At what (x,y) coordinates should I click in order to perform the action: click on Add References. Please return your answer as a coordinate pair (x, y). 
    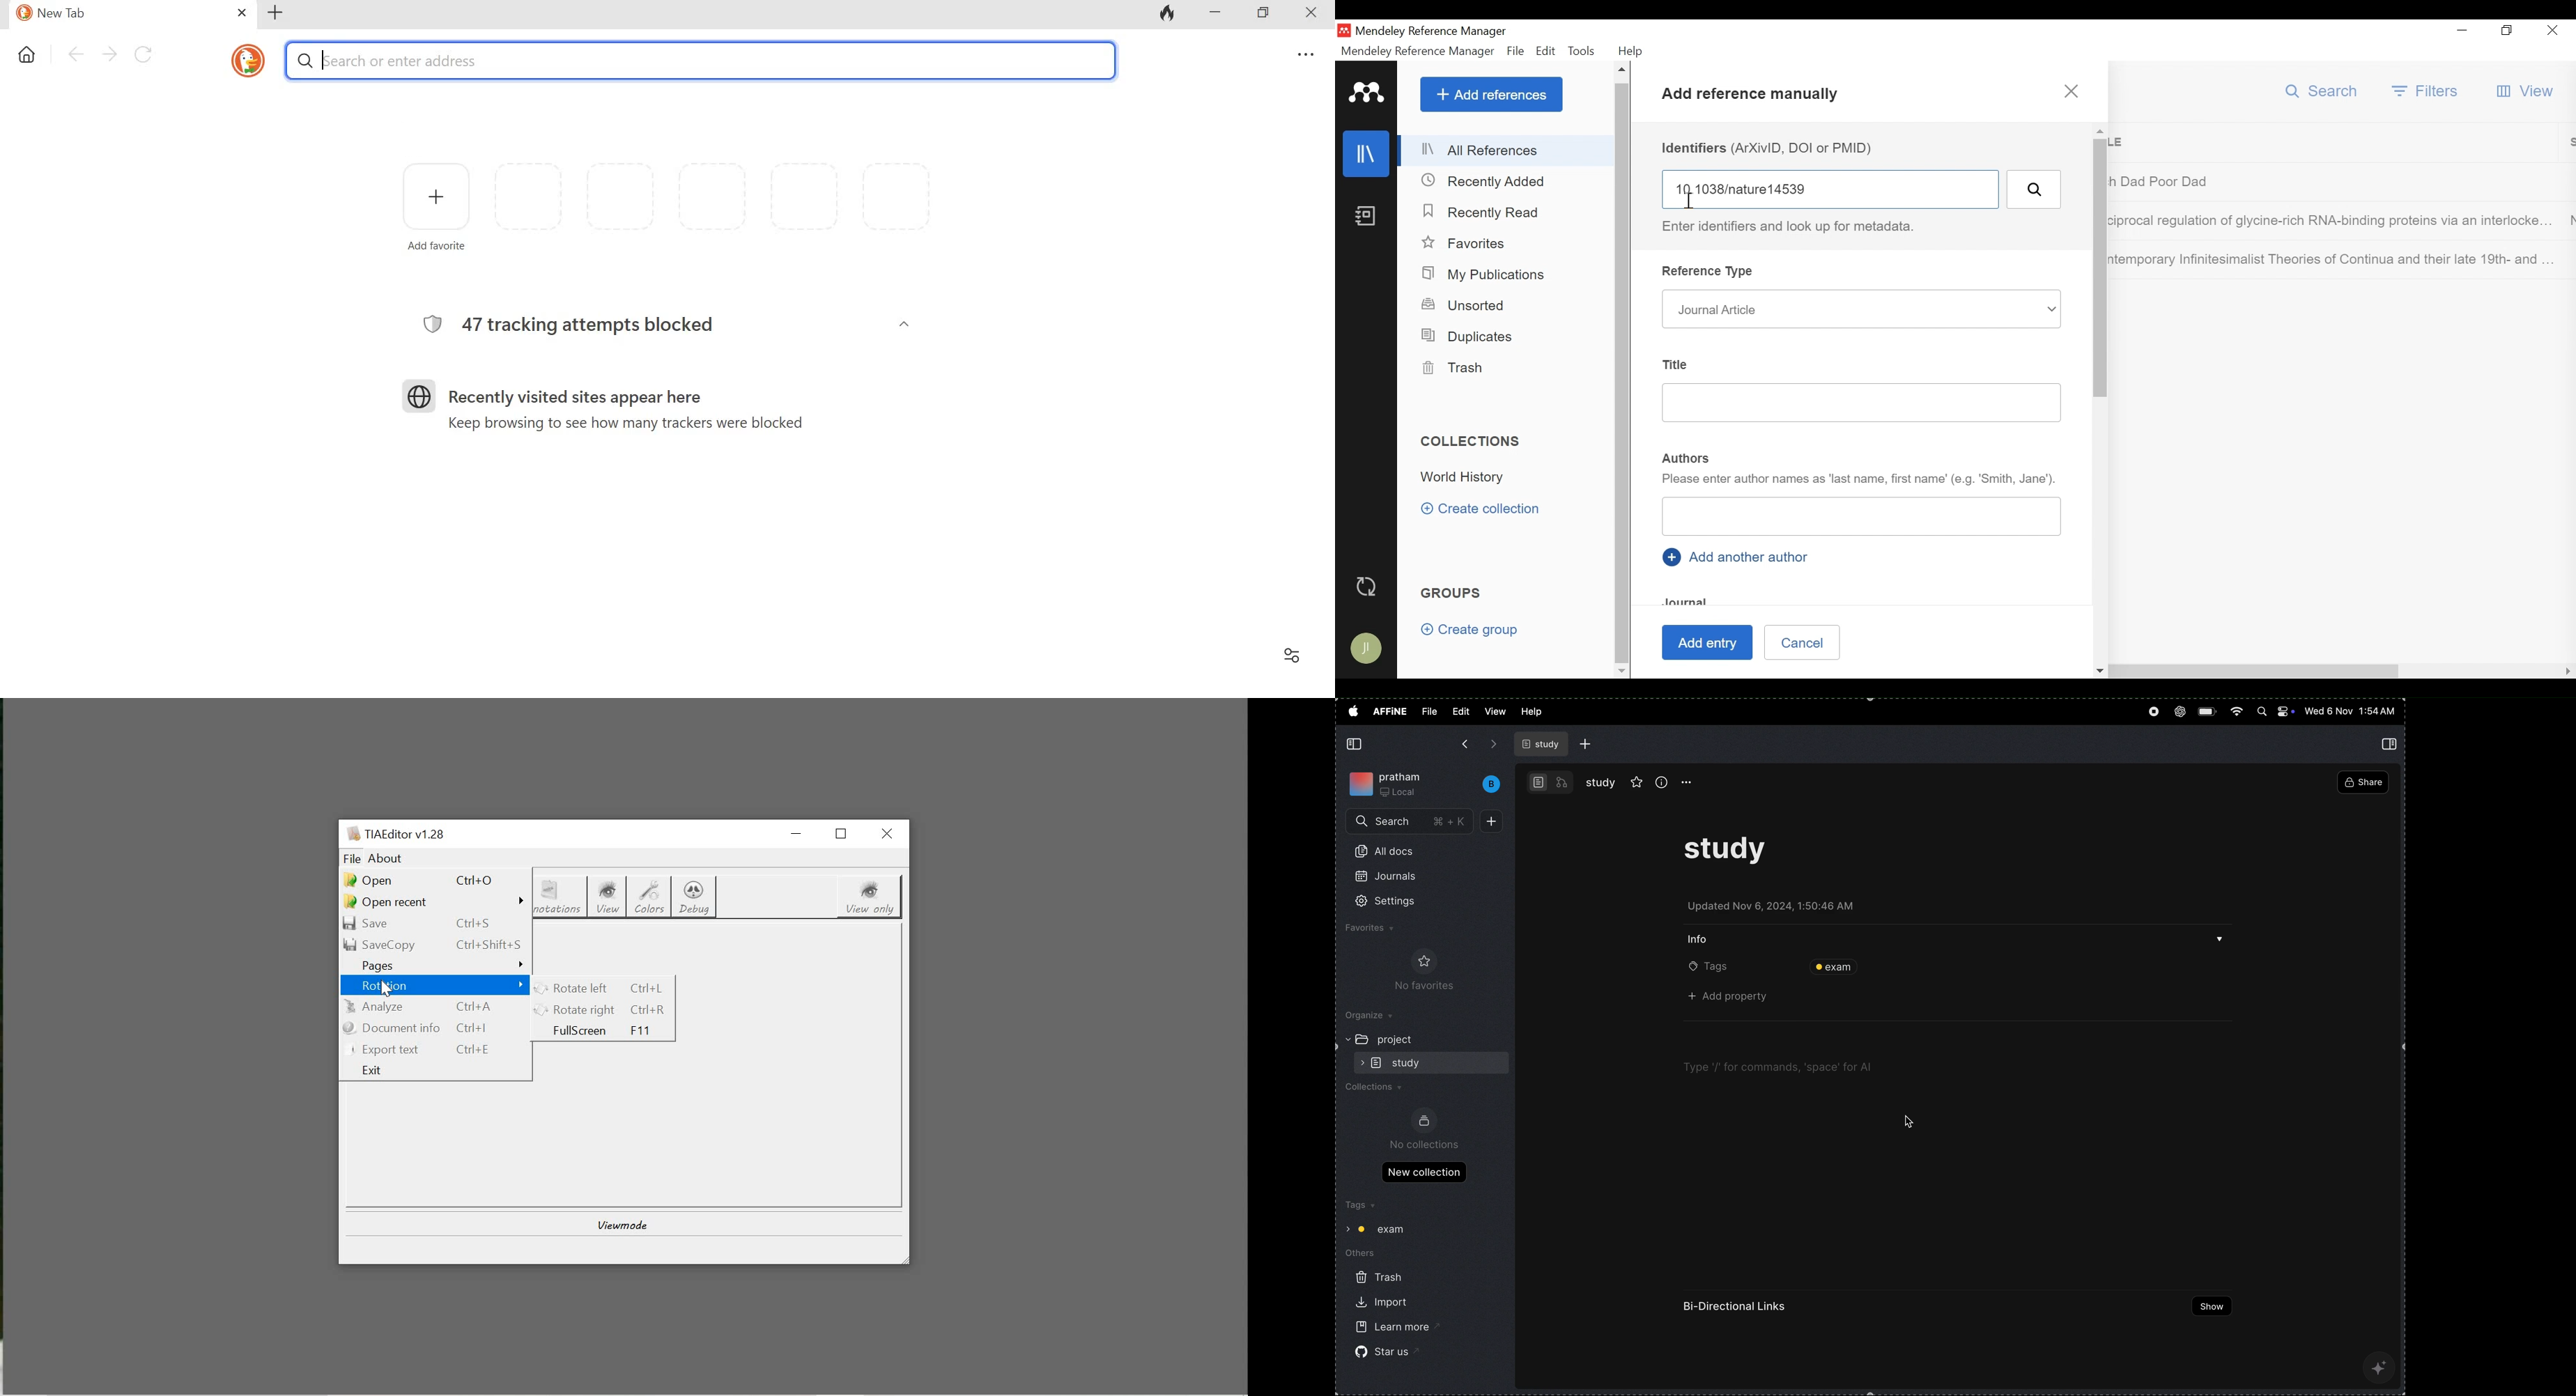
    Looking at the image, I should click on (1491, 95).